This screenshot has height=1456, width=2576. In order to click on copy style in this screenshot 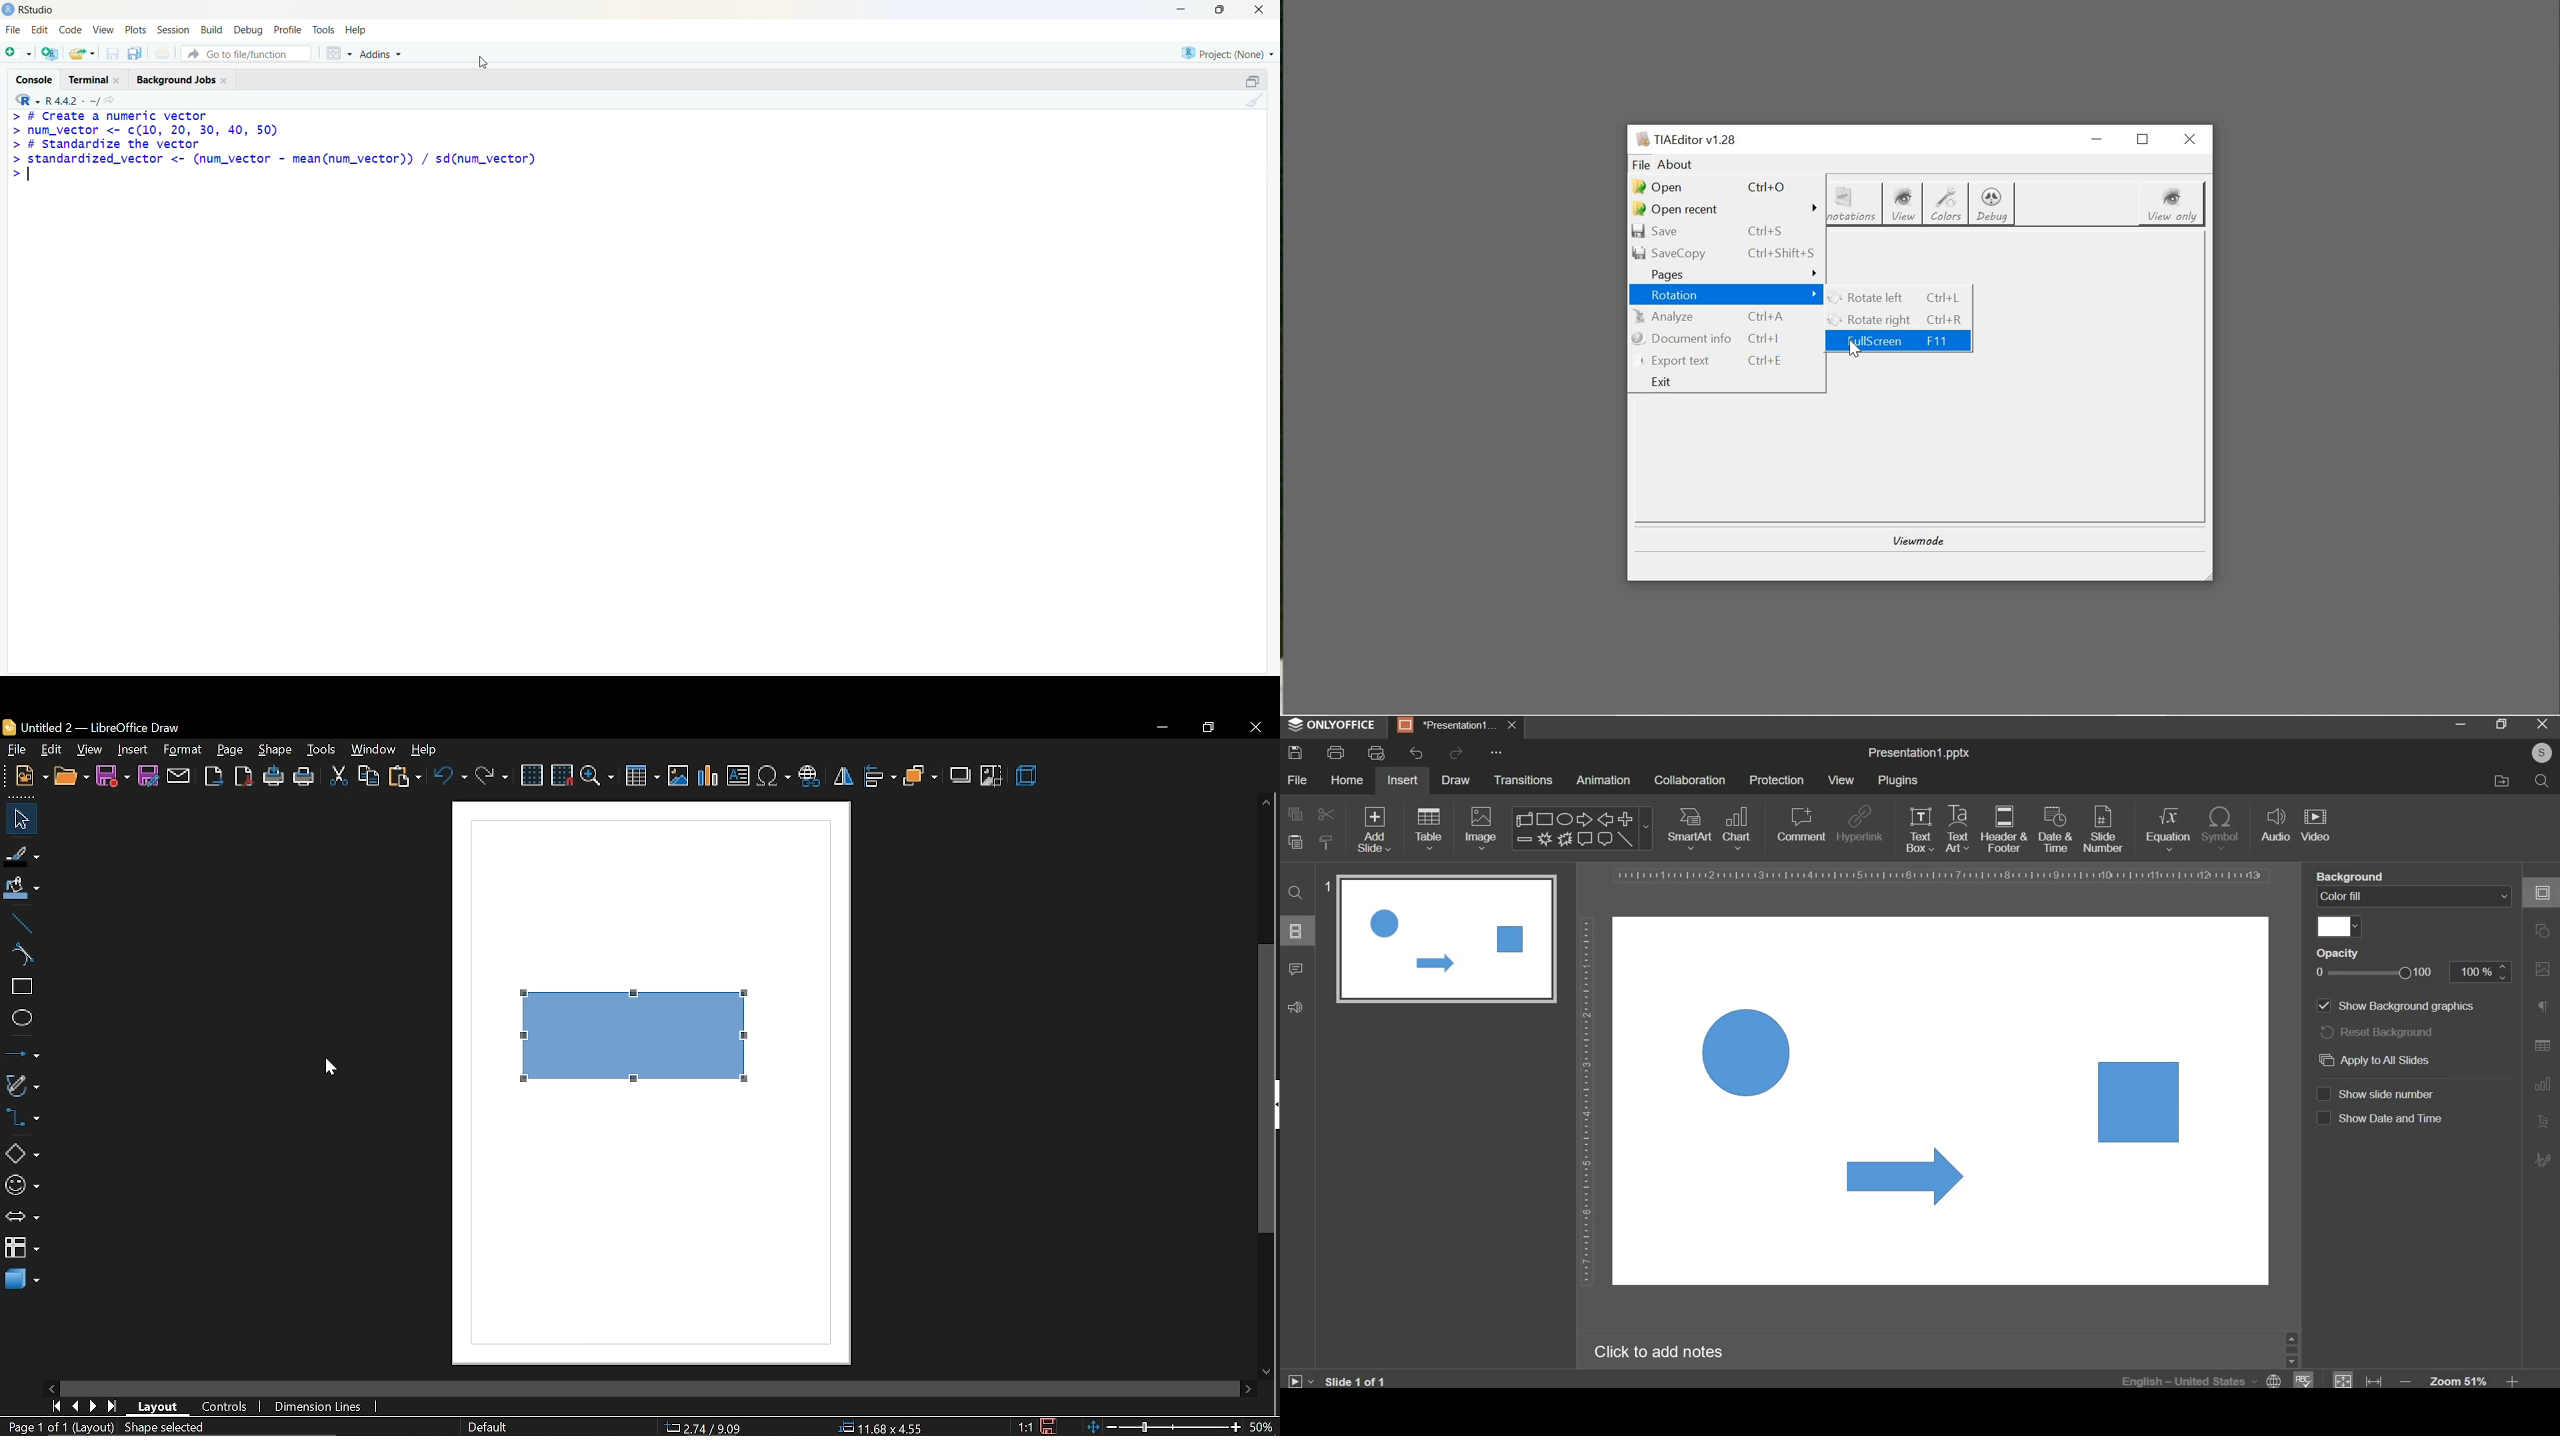, I will do `click(1326, 843)`.